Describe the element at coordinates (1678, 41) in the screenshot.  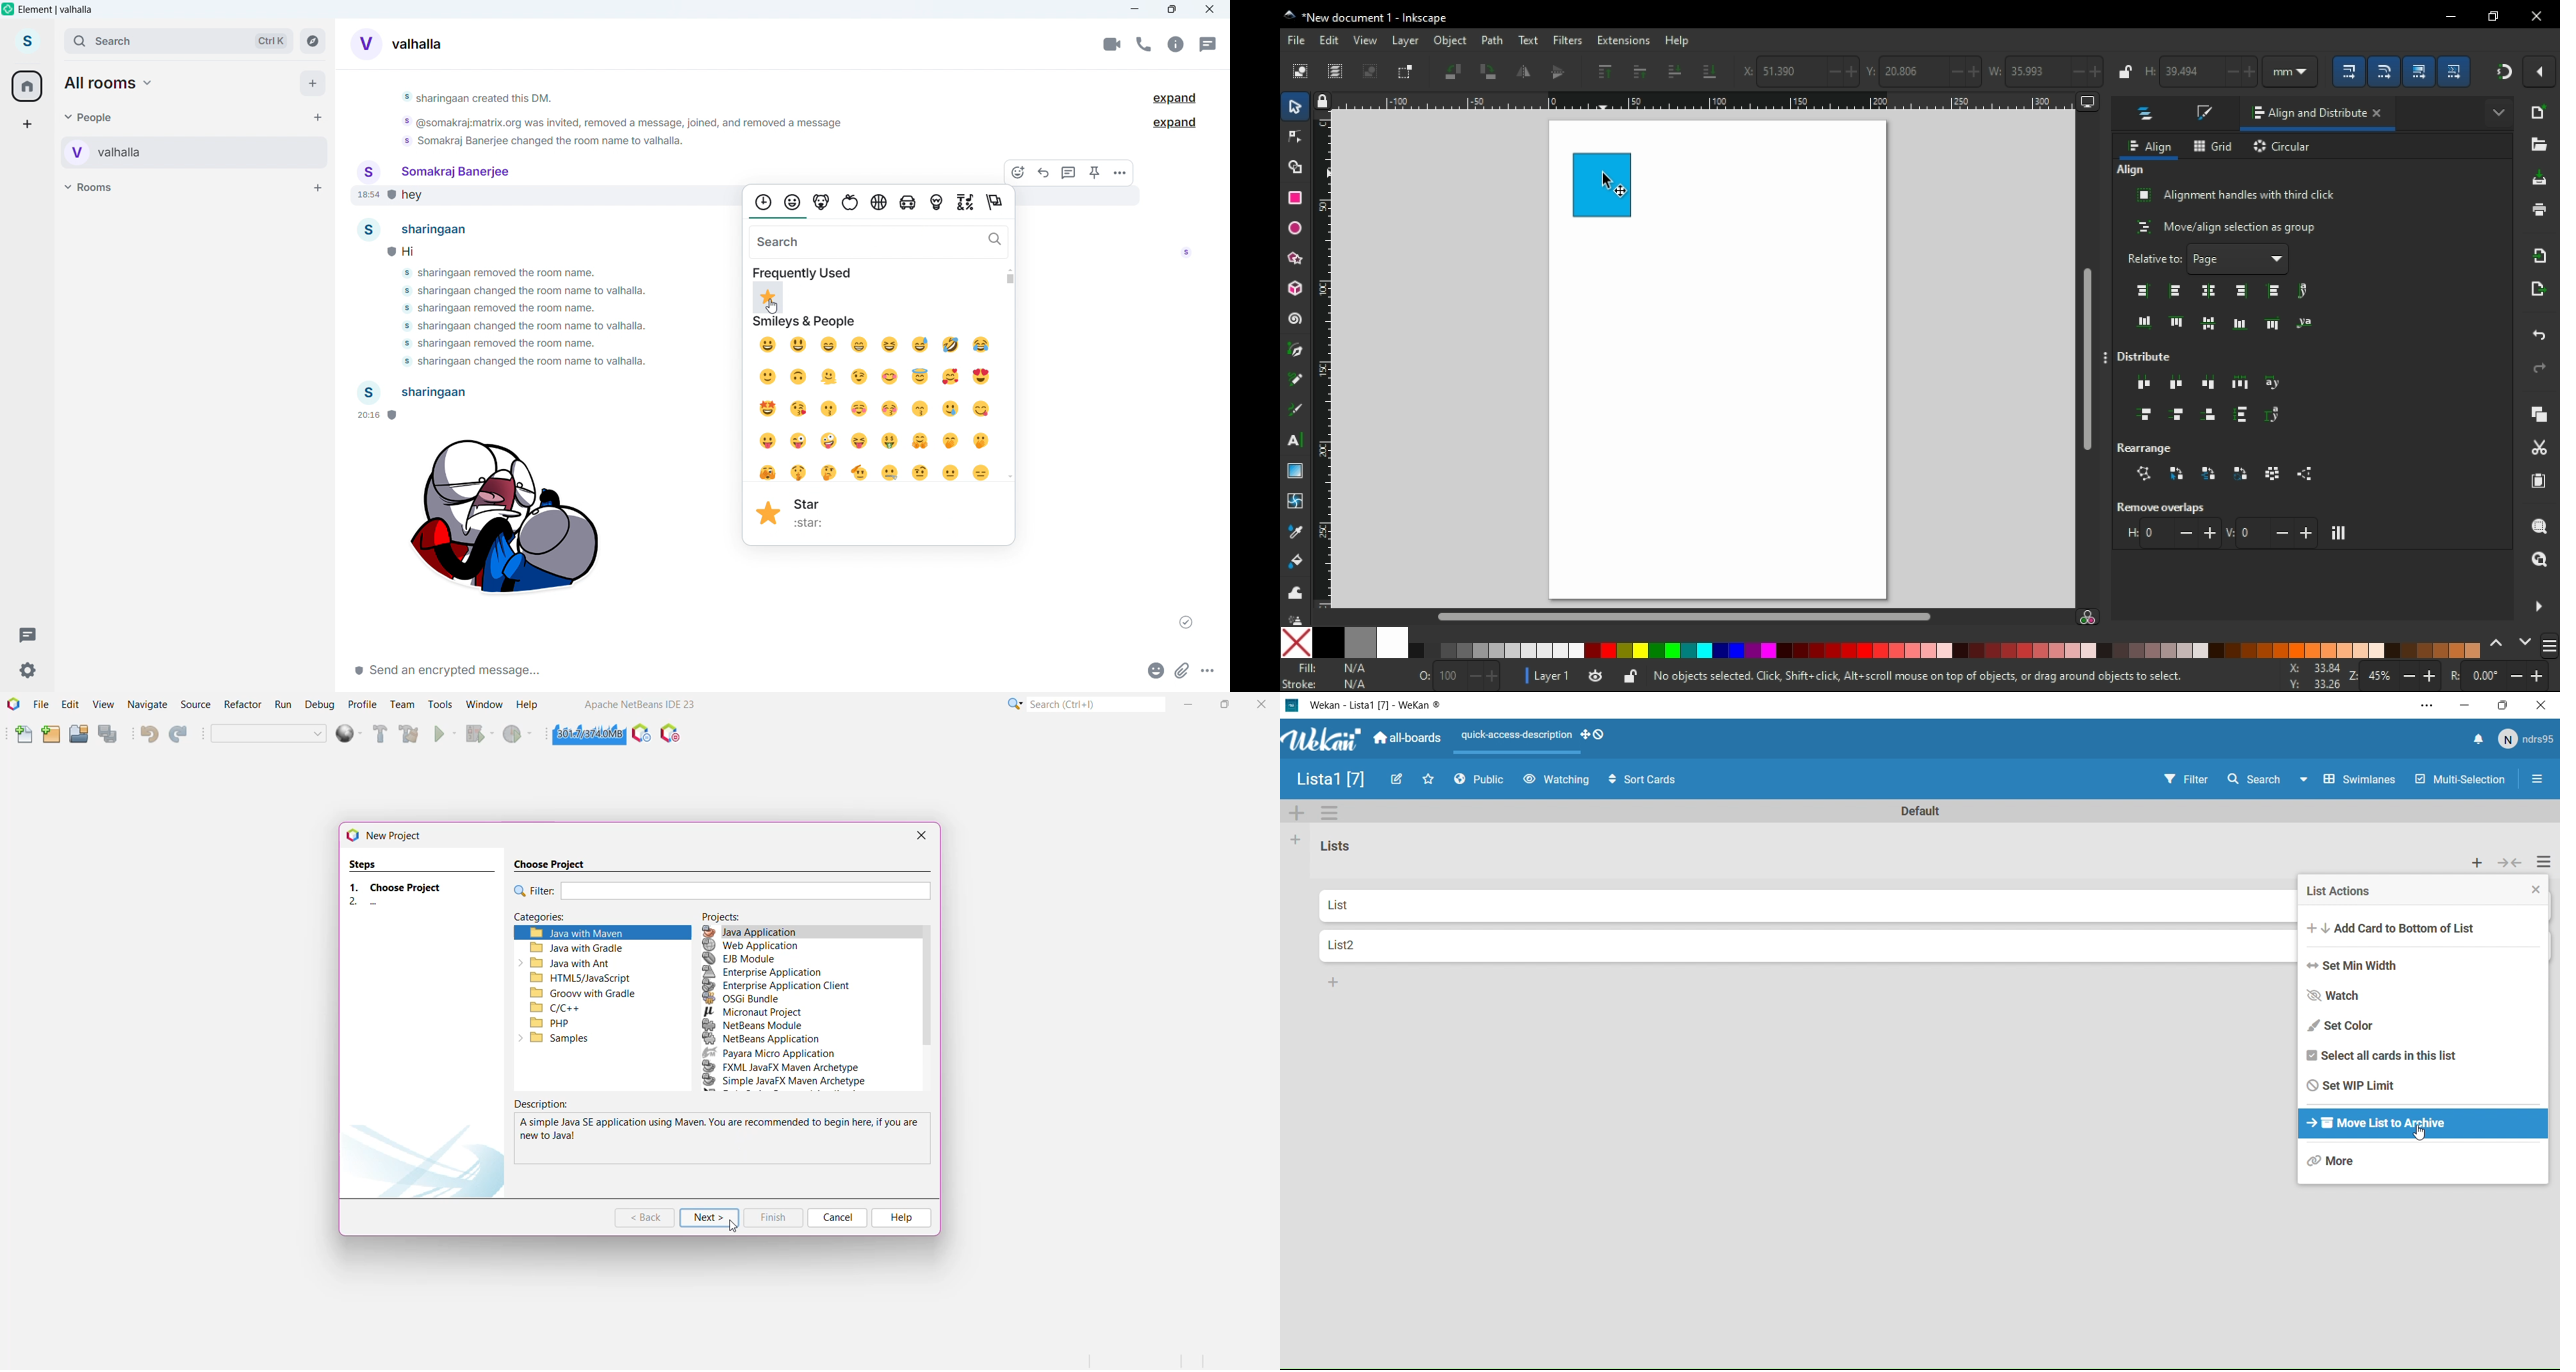
I see `help` at that location.